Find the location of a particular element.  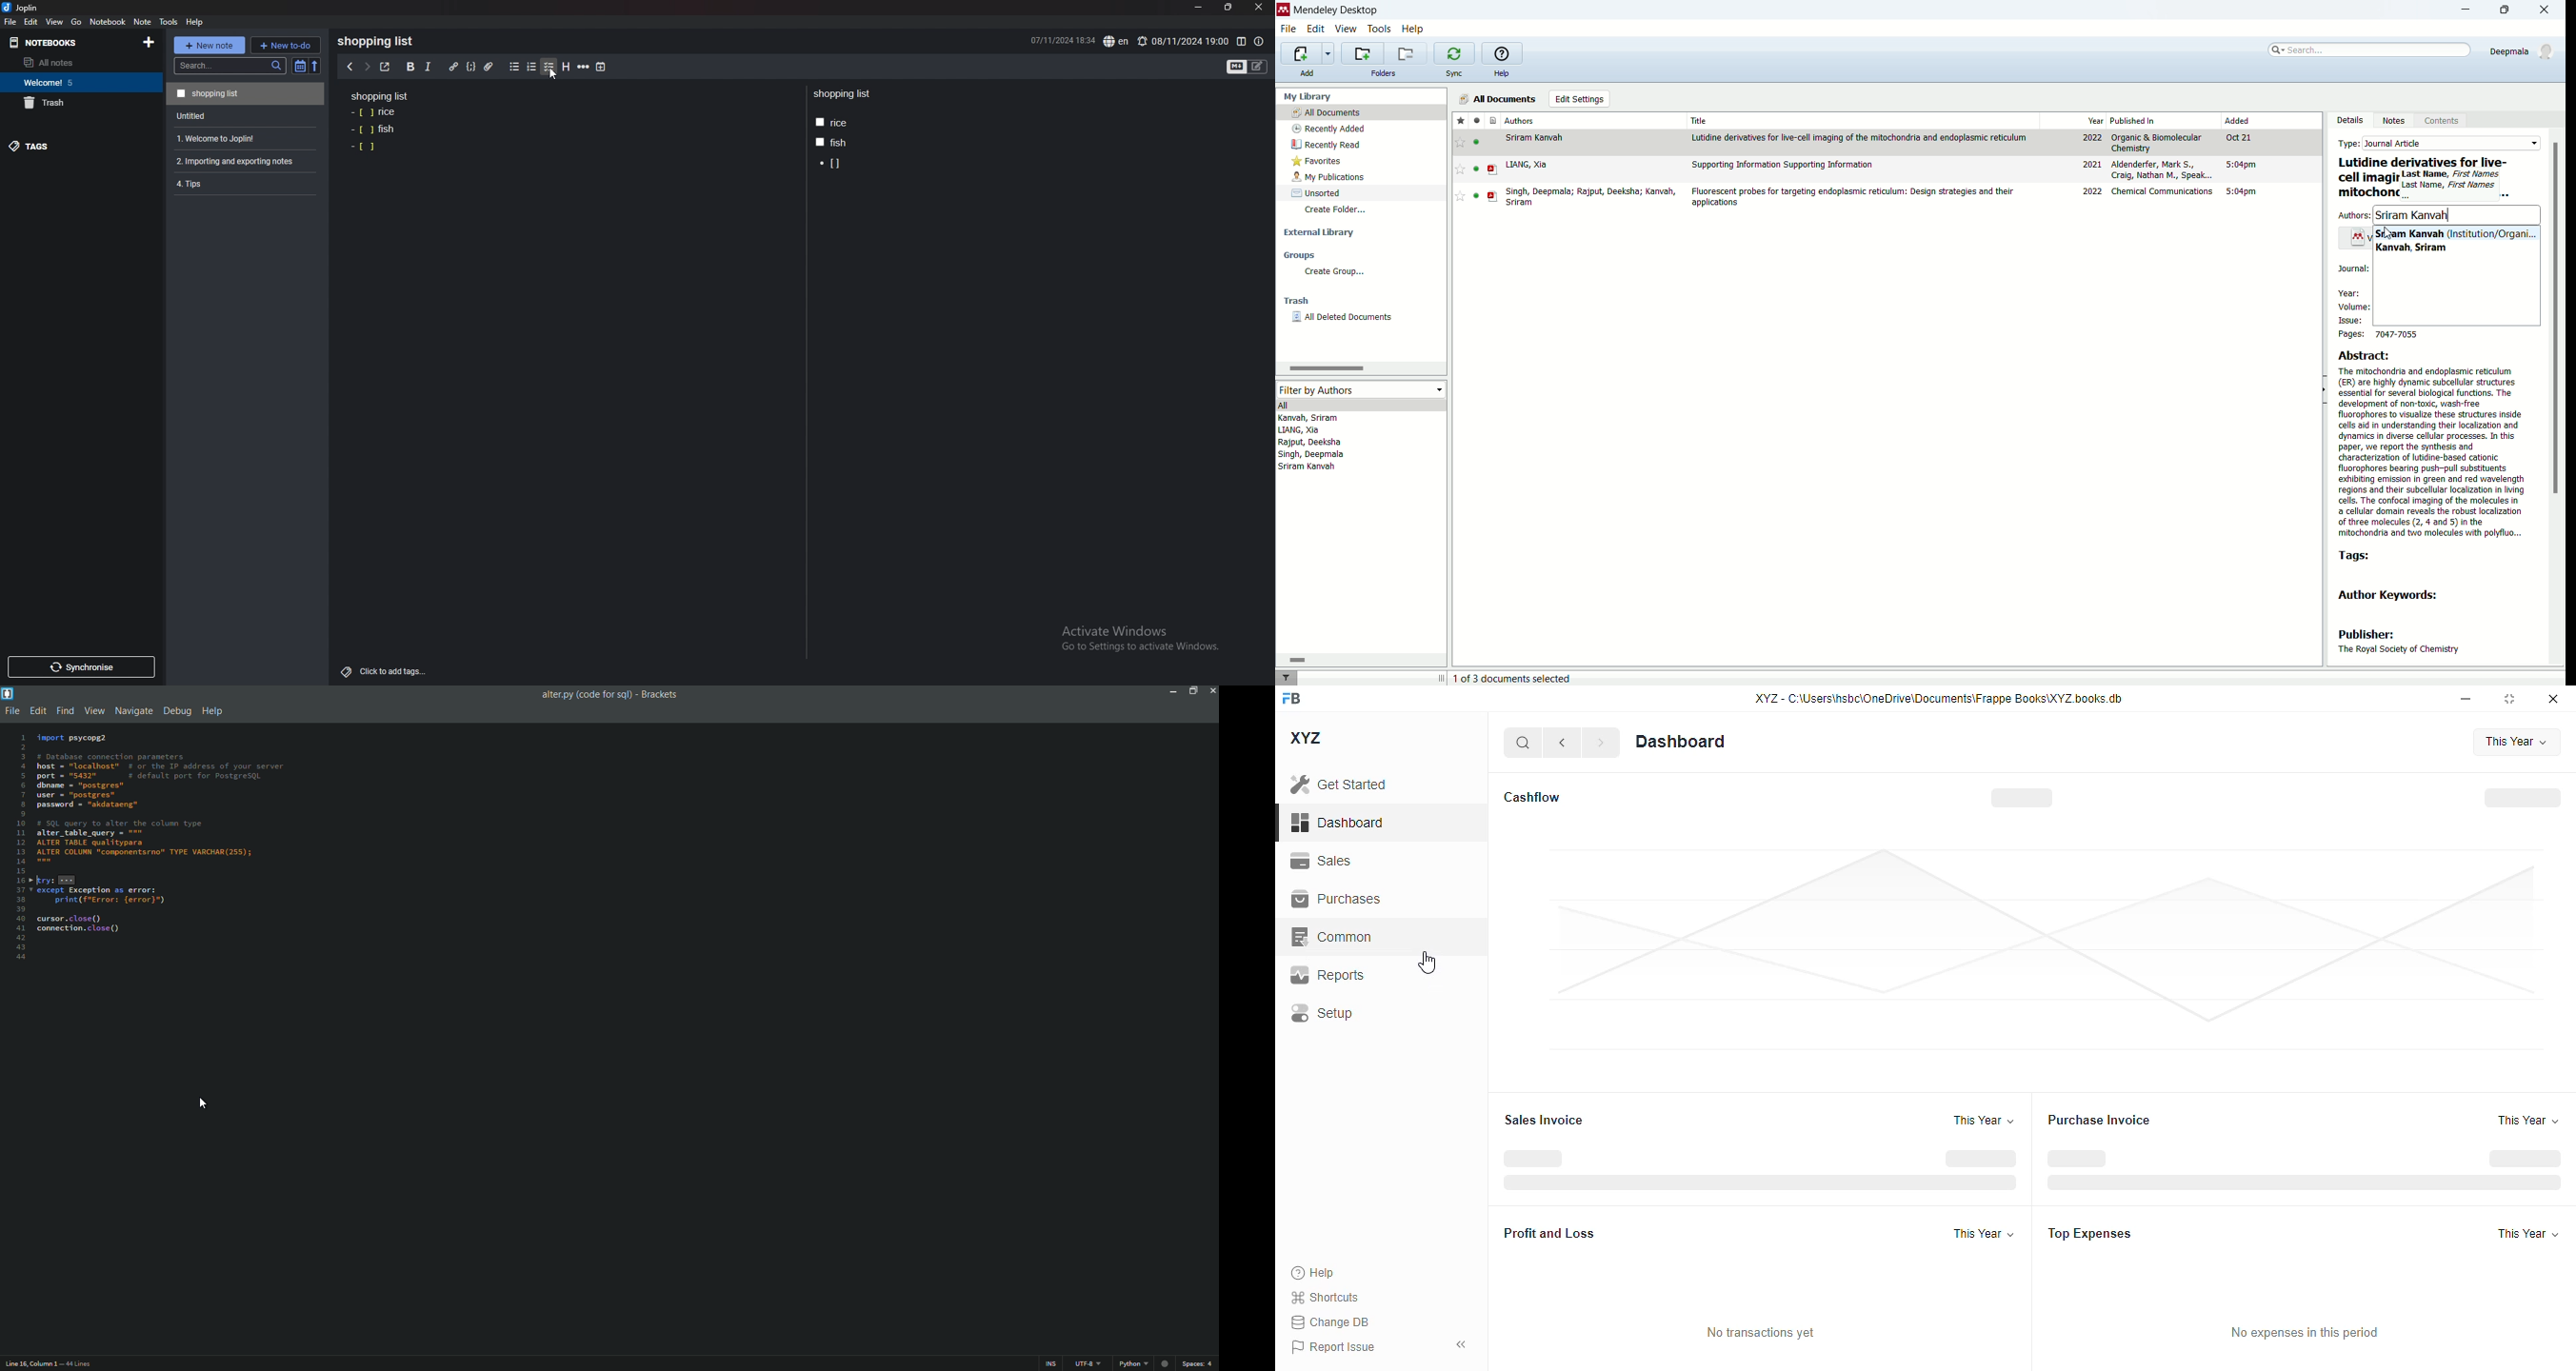

Cursor is located at coordinates (551, 74).